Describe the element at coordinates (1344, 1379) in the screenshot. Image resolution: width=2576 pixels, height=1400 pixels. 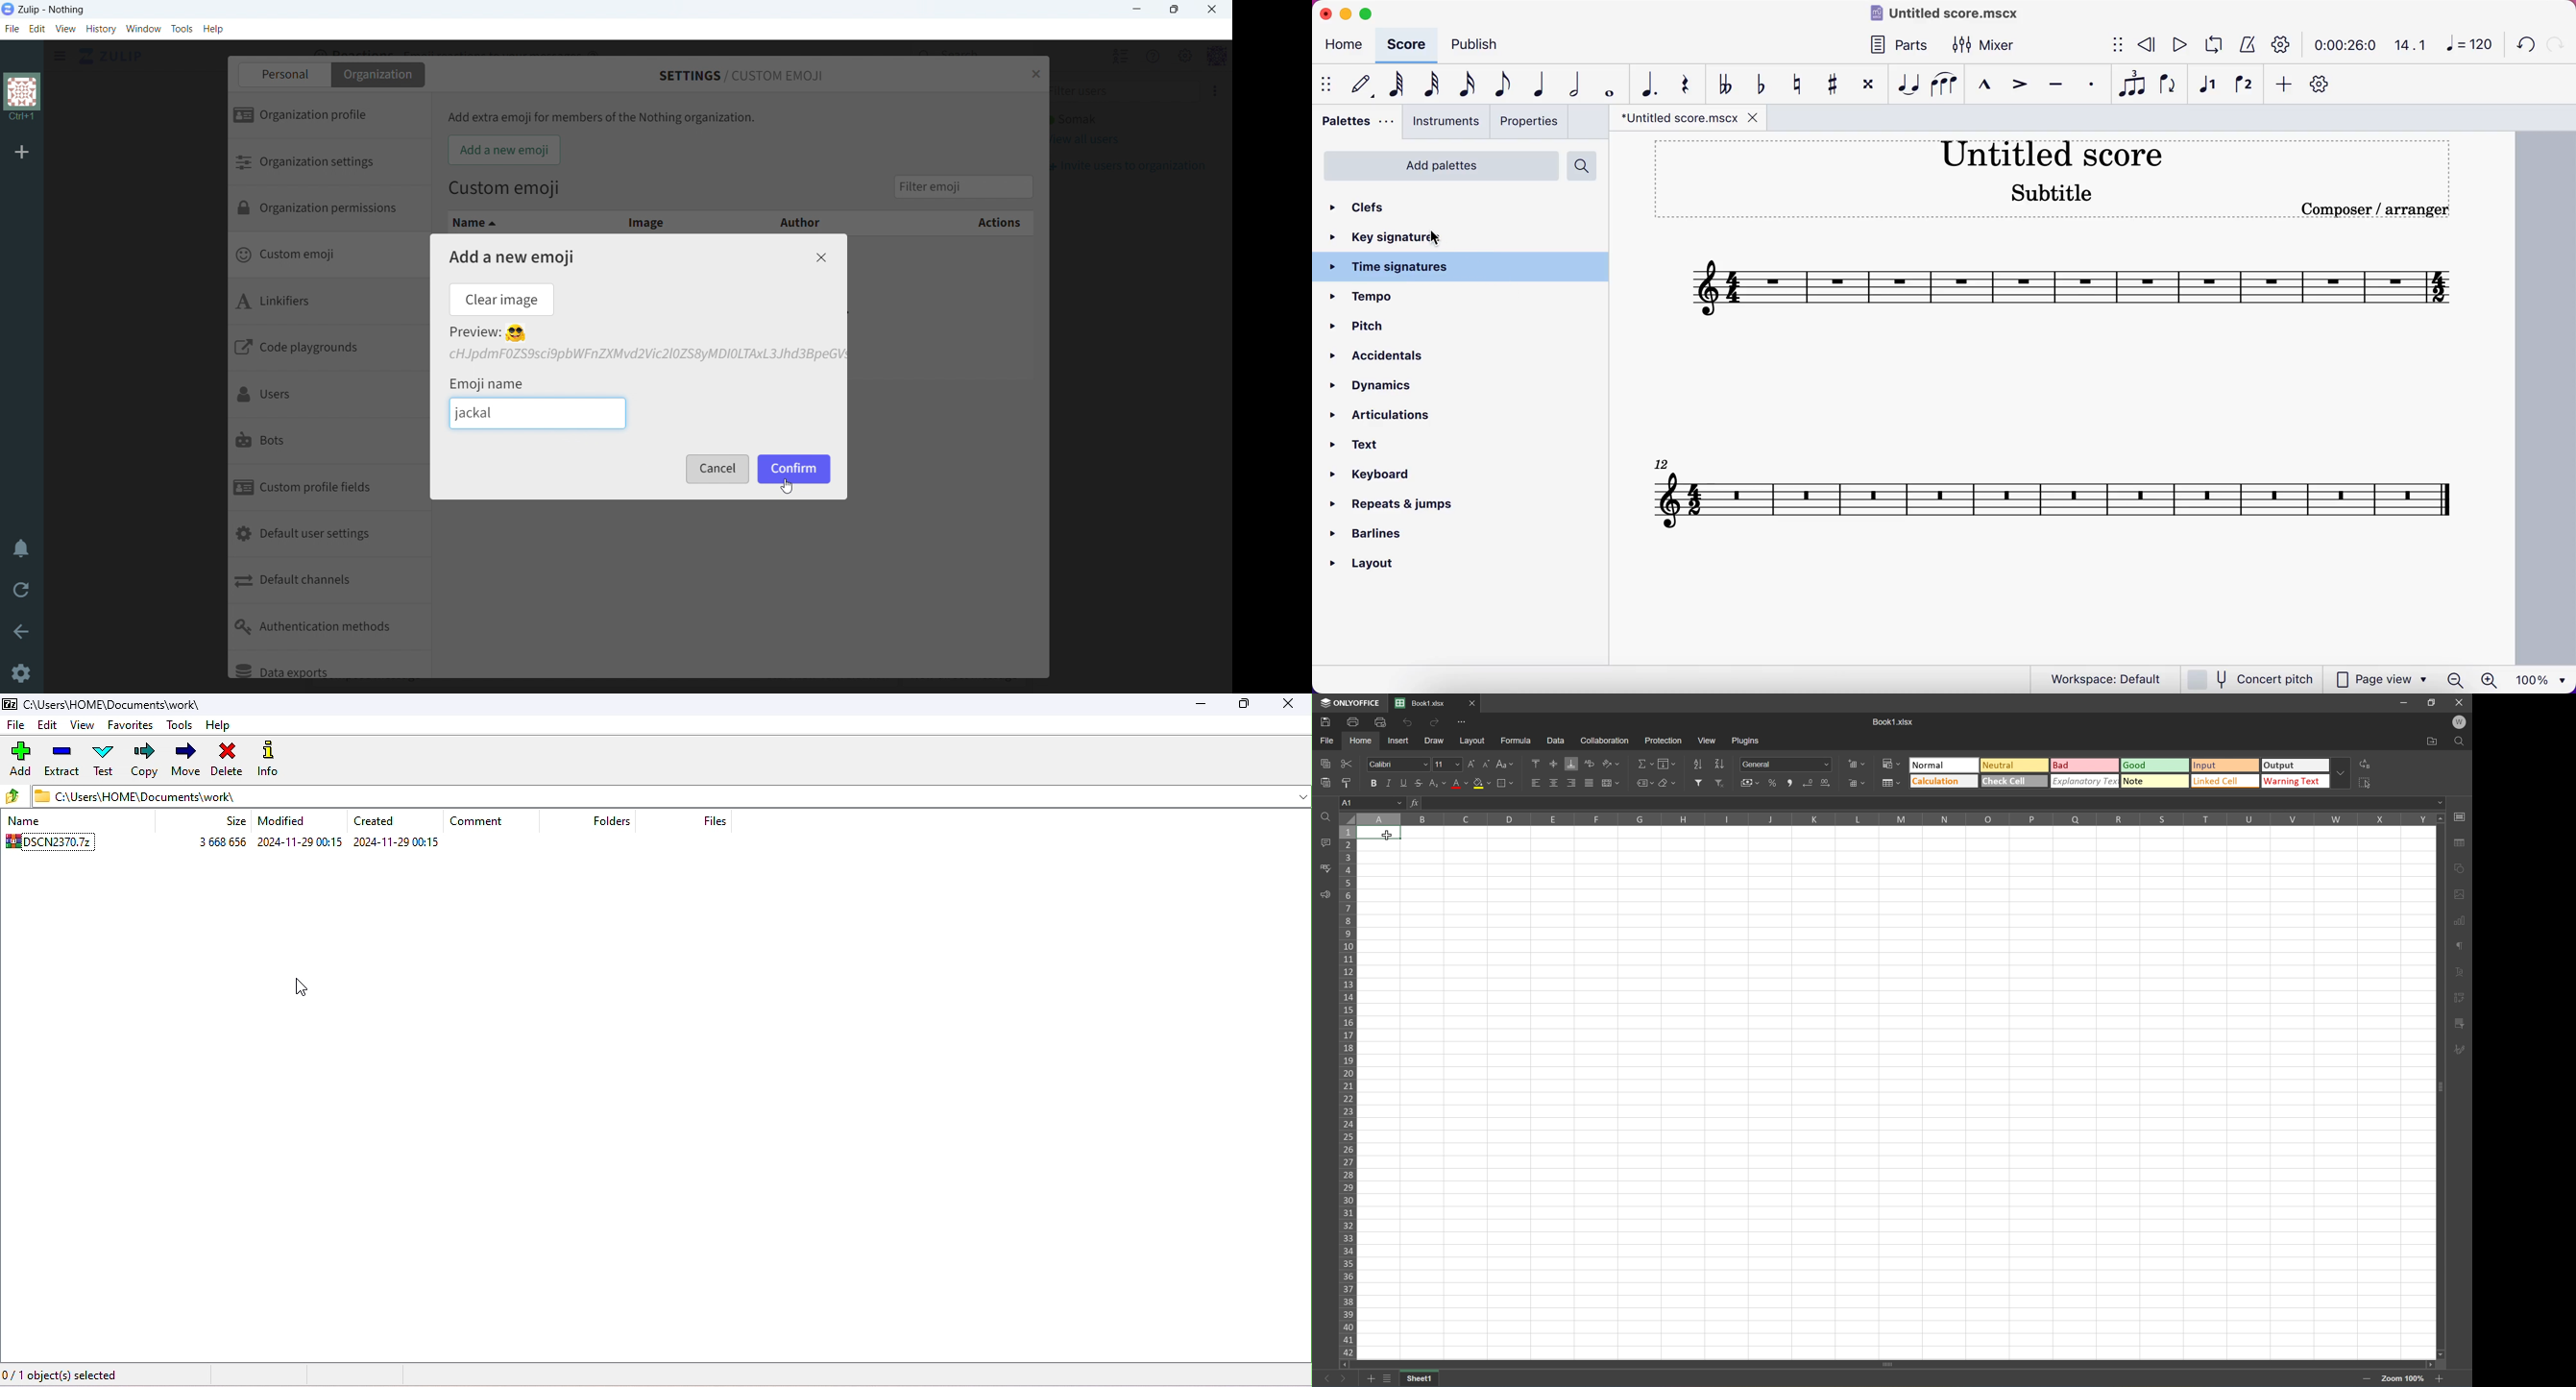
I see `Next` at that location.